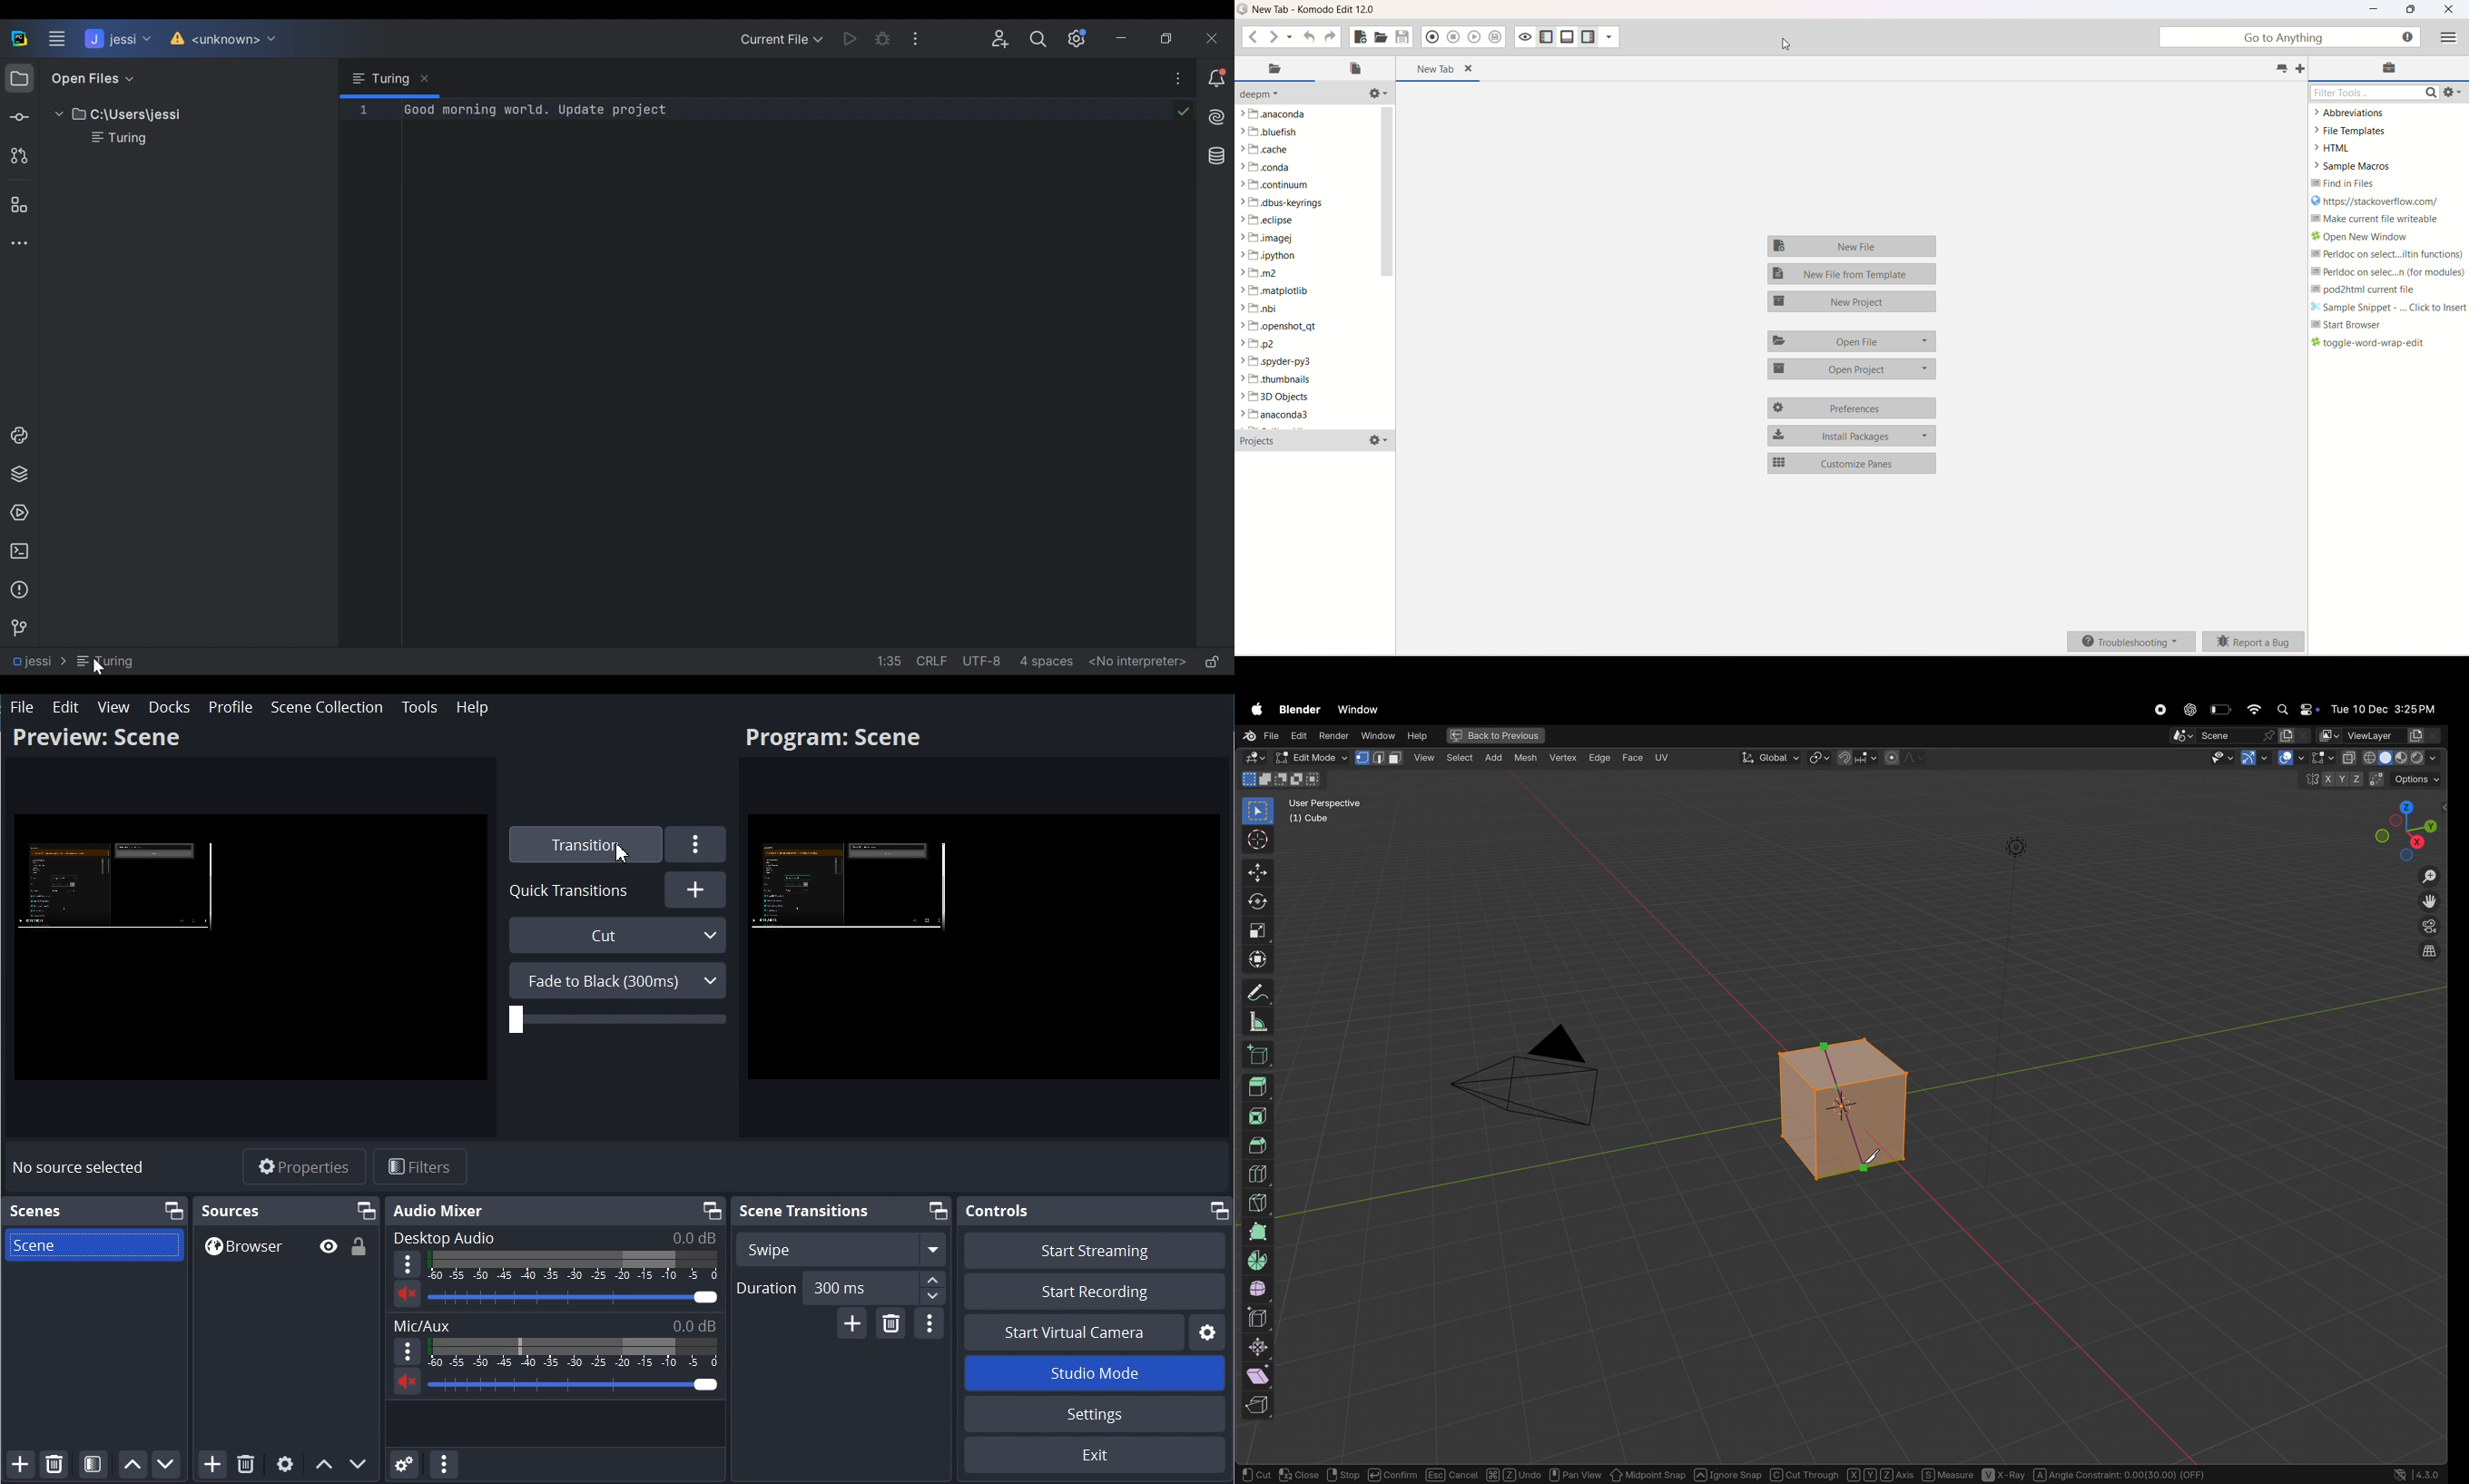 This screenshot has height=1484, width=2492. What do you see at coordinates (35, 1211) in the screenshot?
I see `Text` at bounding box center [35, 1211].